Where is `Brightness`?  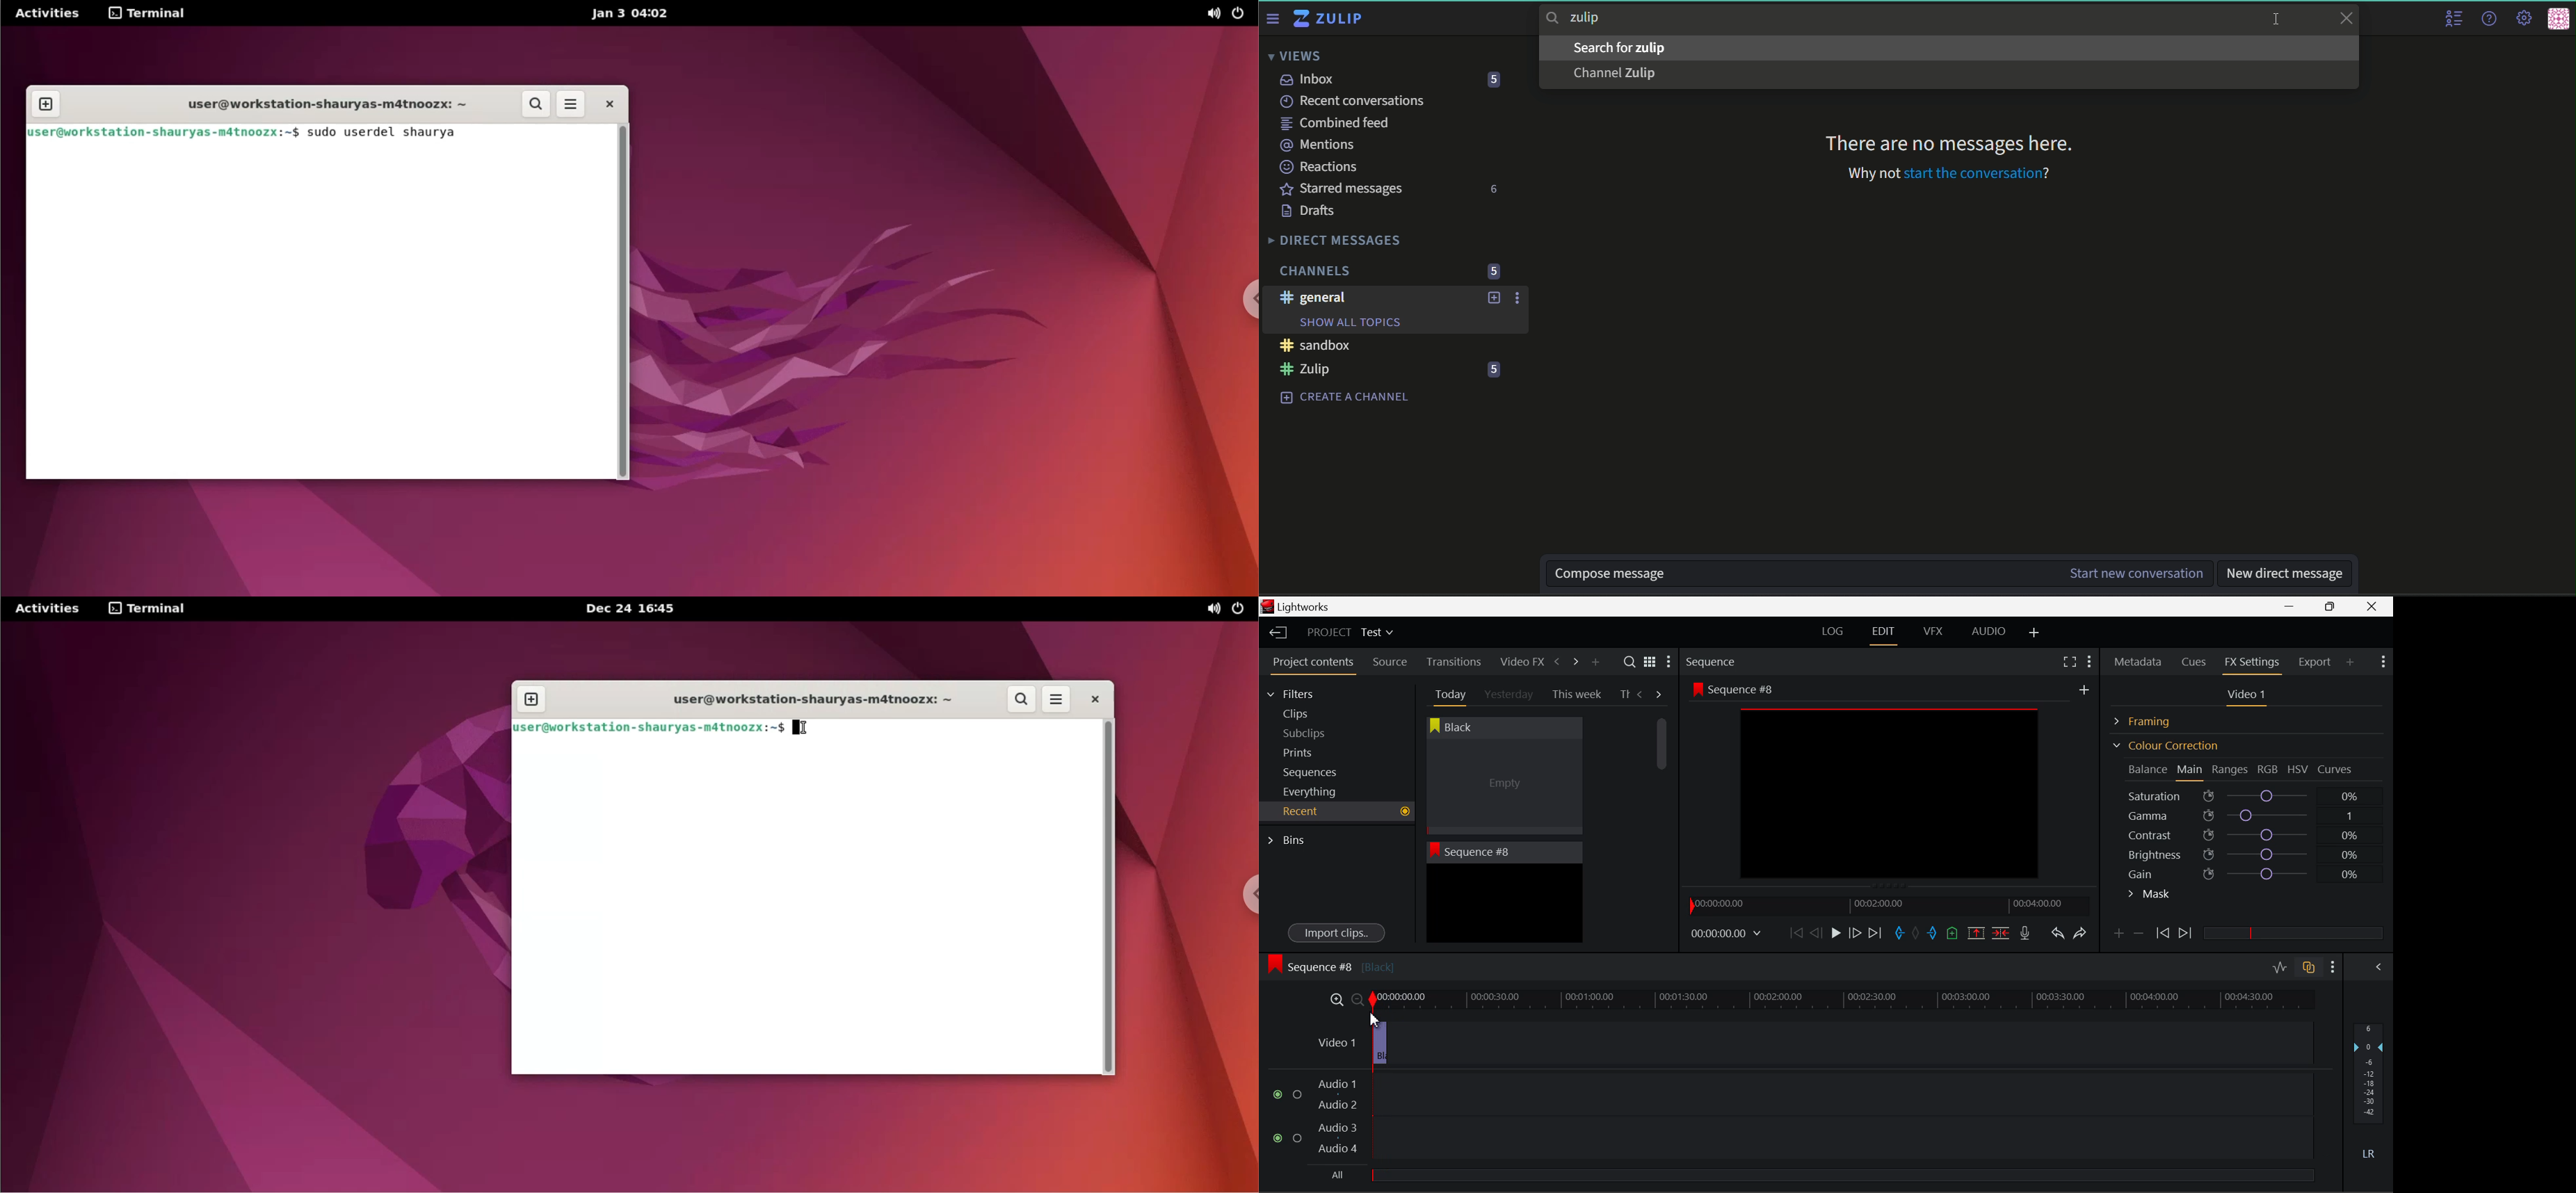
Brightness is located at coordinates (2248, 852).